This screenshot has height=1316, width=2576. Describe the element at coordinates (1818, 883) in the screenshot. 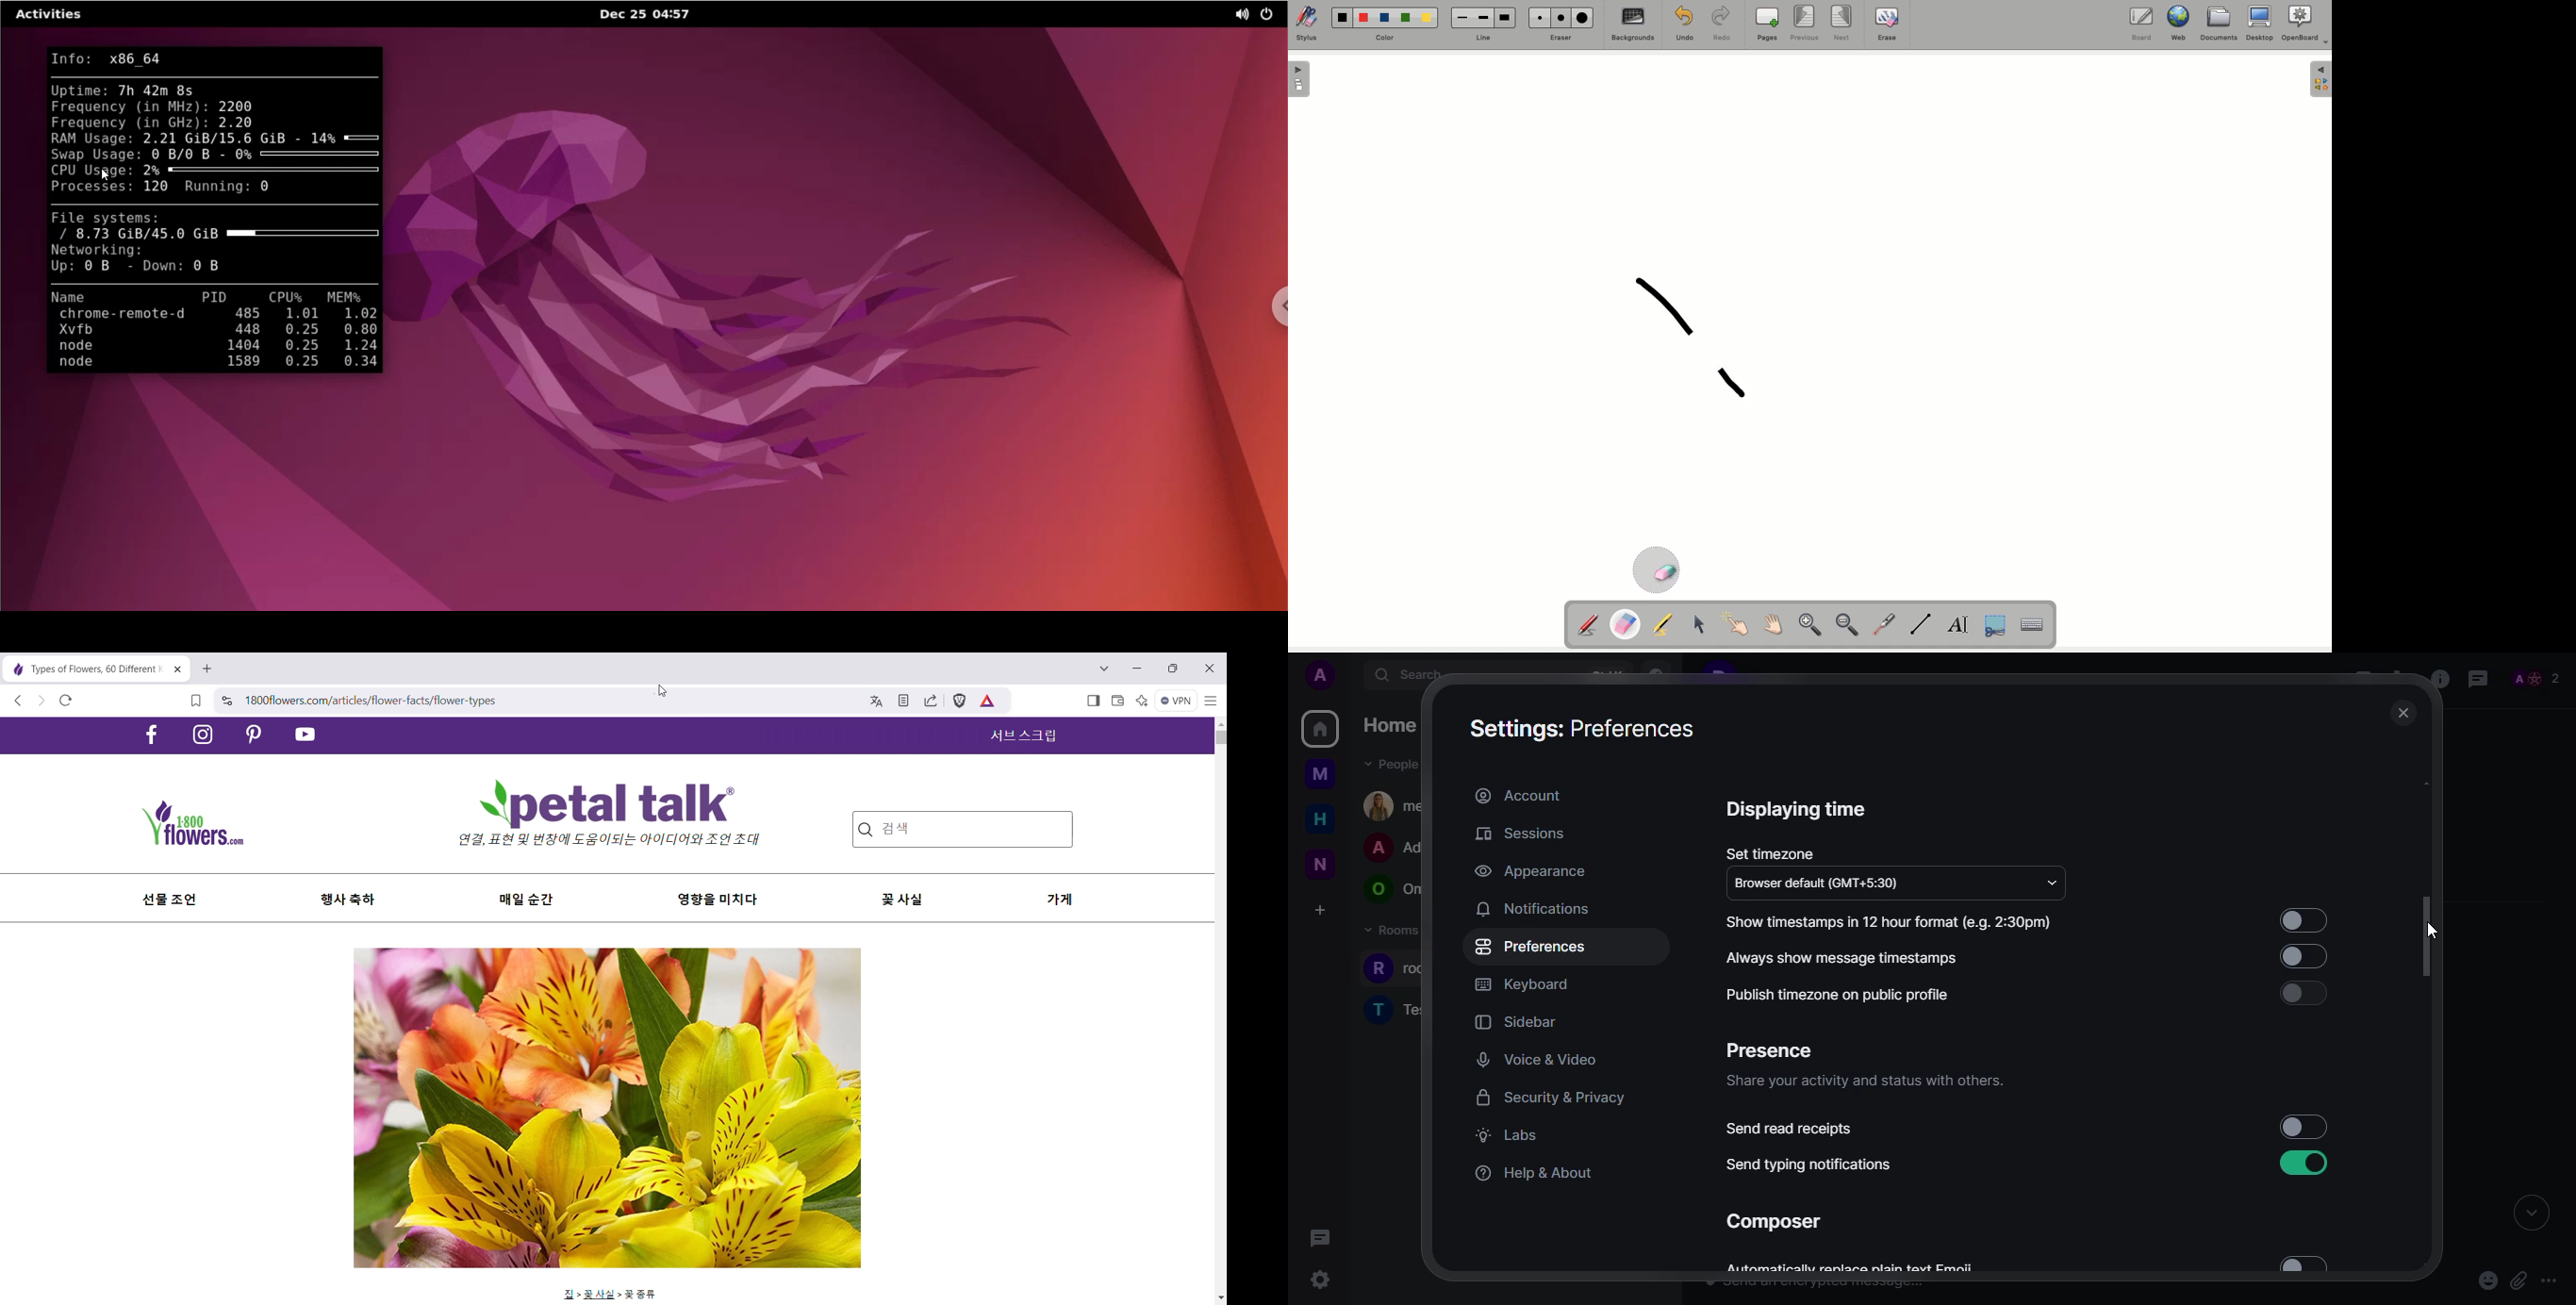

I see `Browser default (GMT+5:30)` at that location.